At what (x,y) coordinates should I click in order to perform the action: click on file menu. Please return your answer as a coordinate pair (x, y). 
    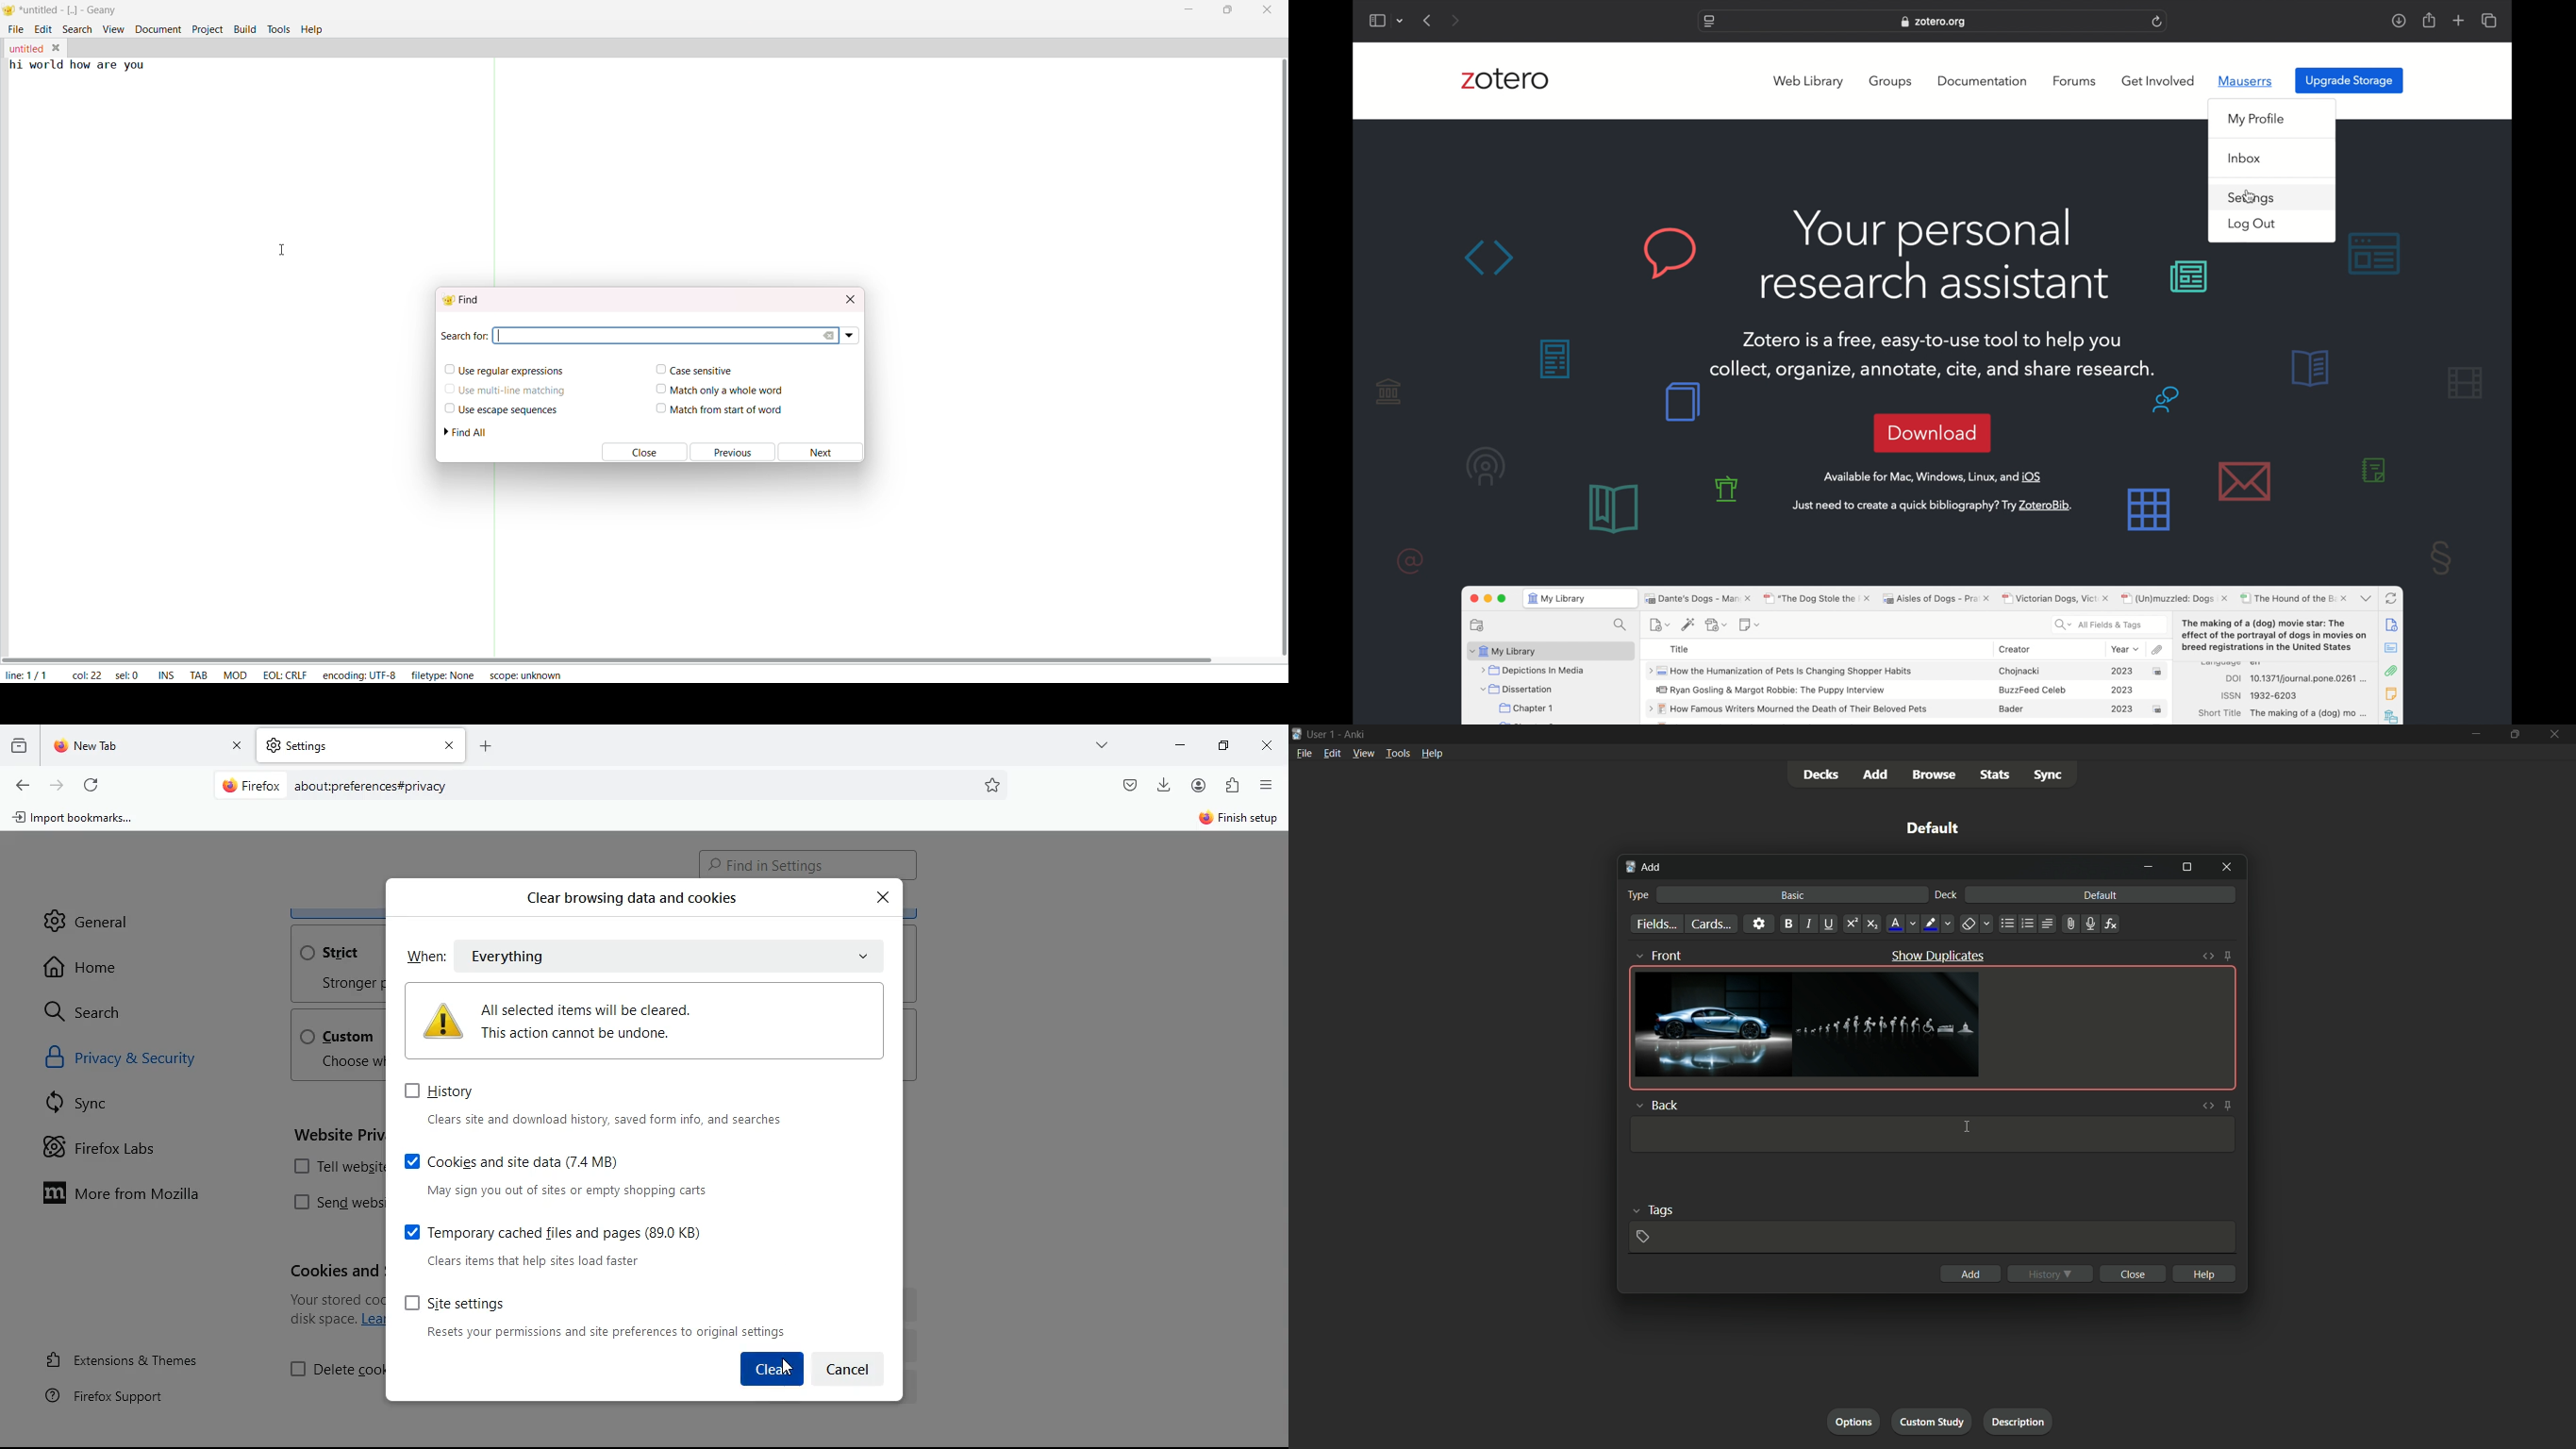
    Looking at the image, I should click on (1303, 752).